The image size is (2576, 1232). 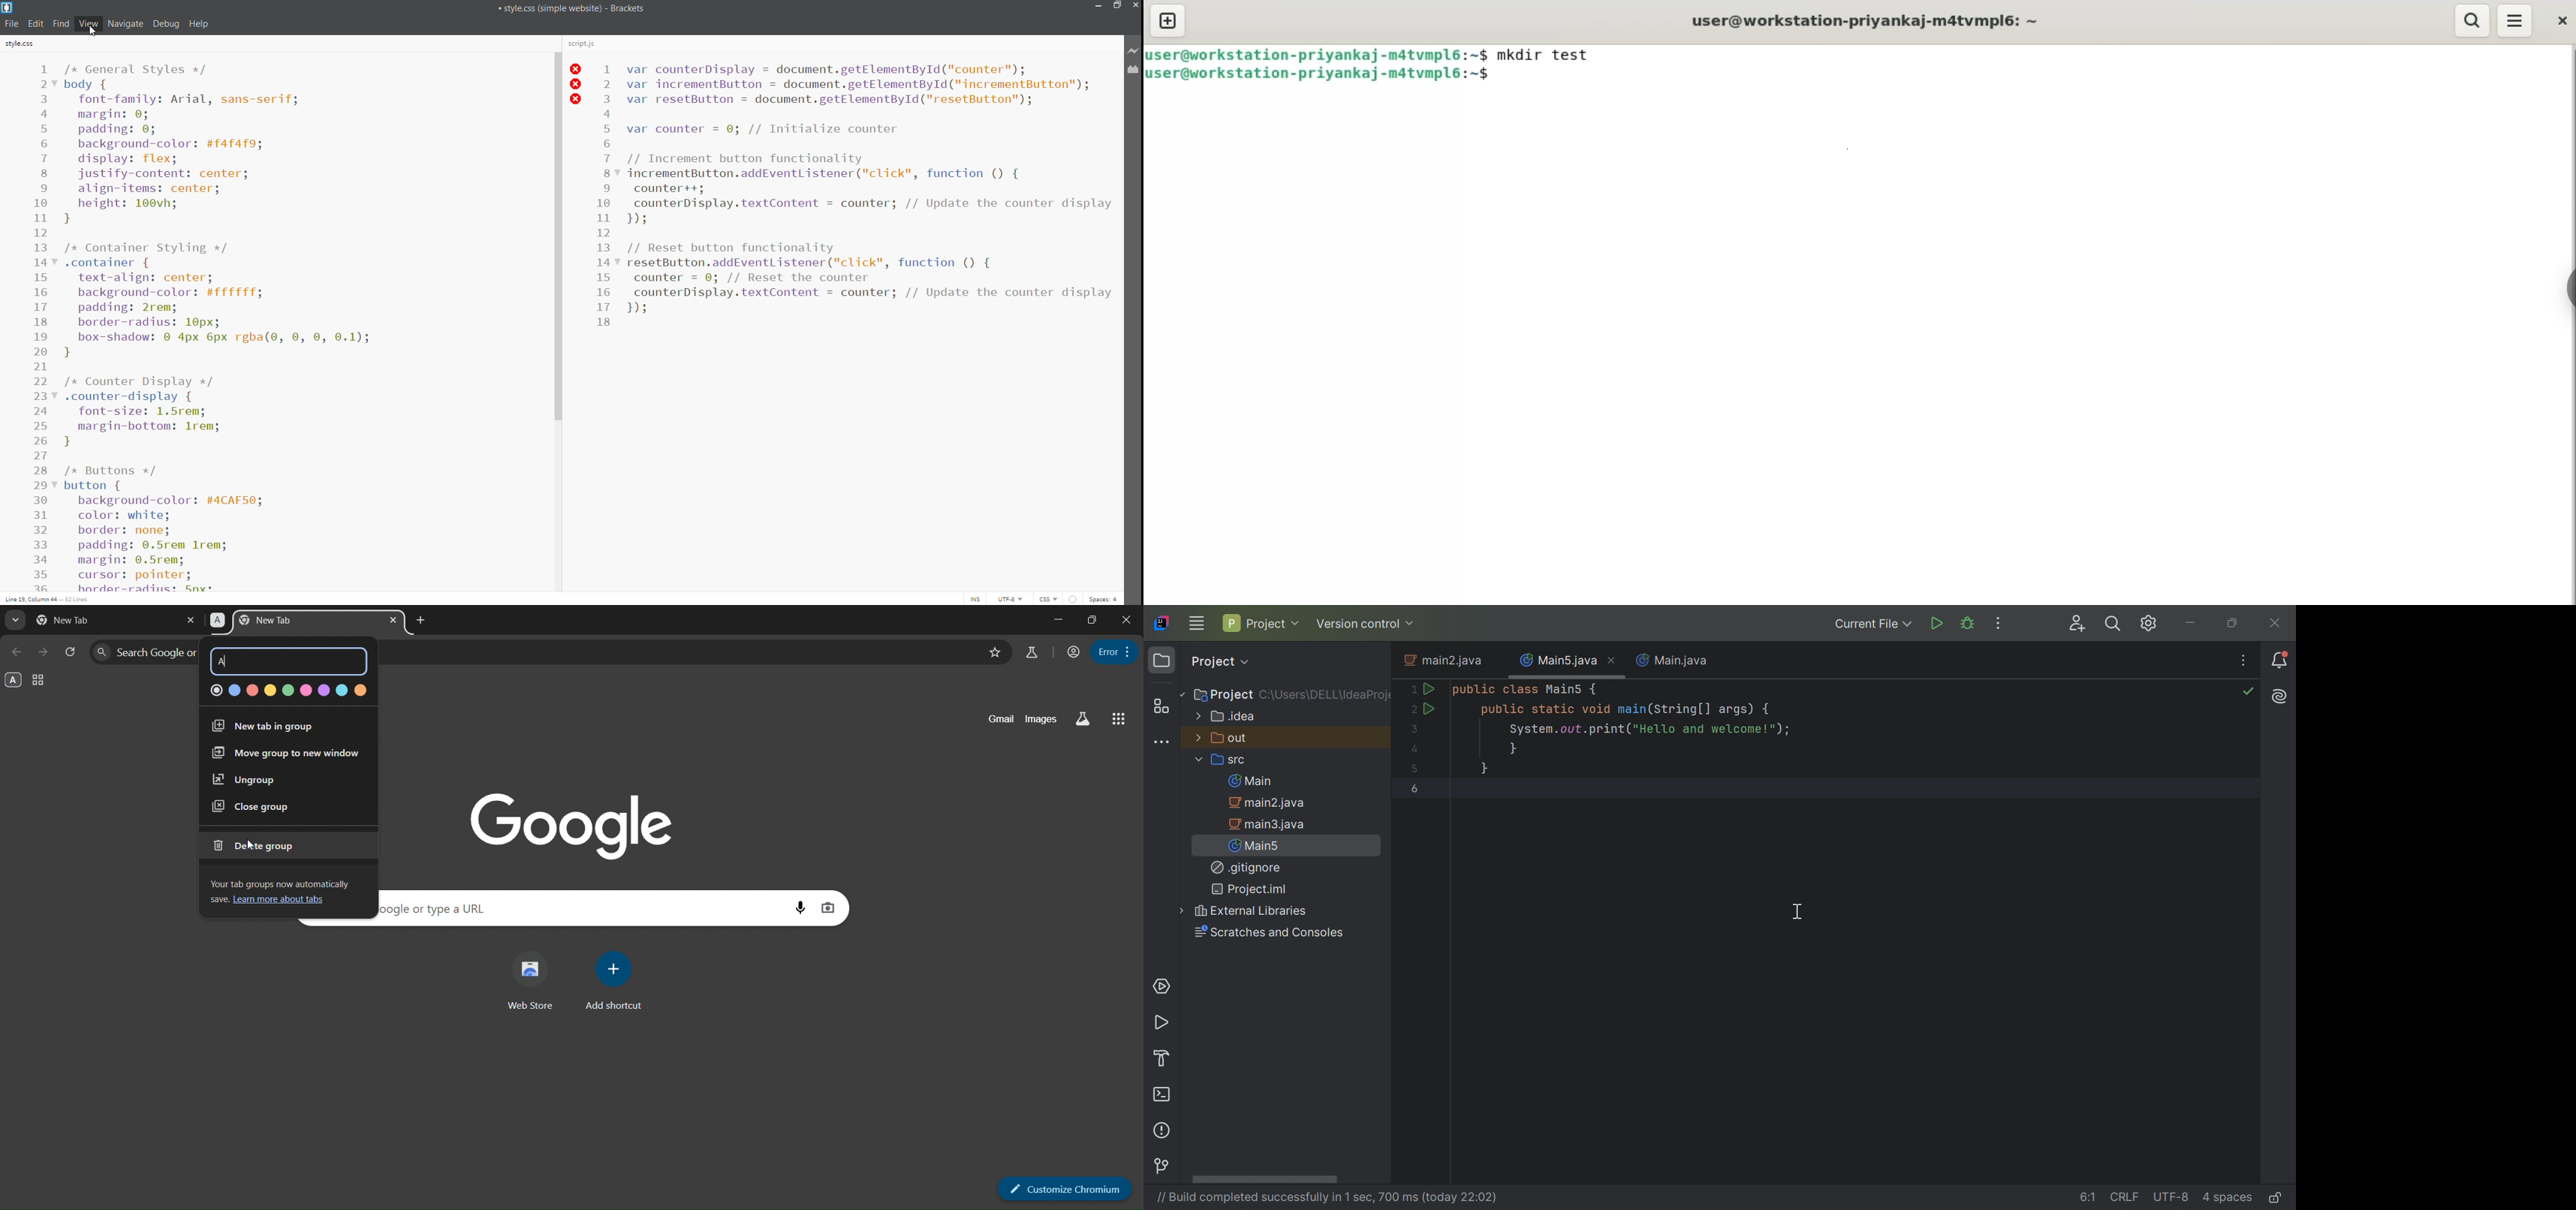 I want to click on scroll bar, so click(x=555, y=313).